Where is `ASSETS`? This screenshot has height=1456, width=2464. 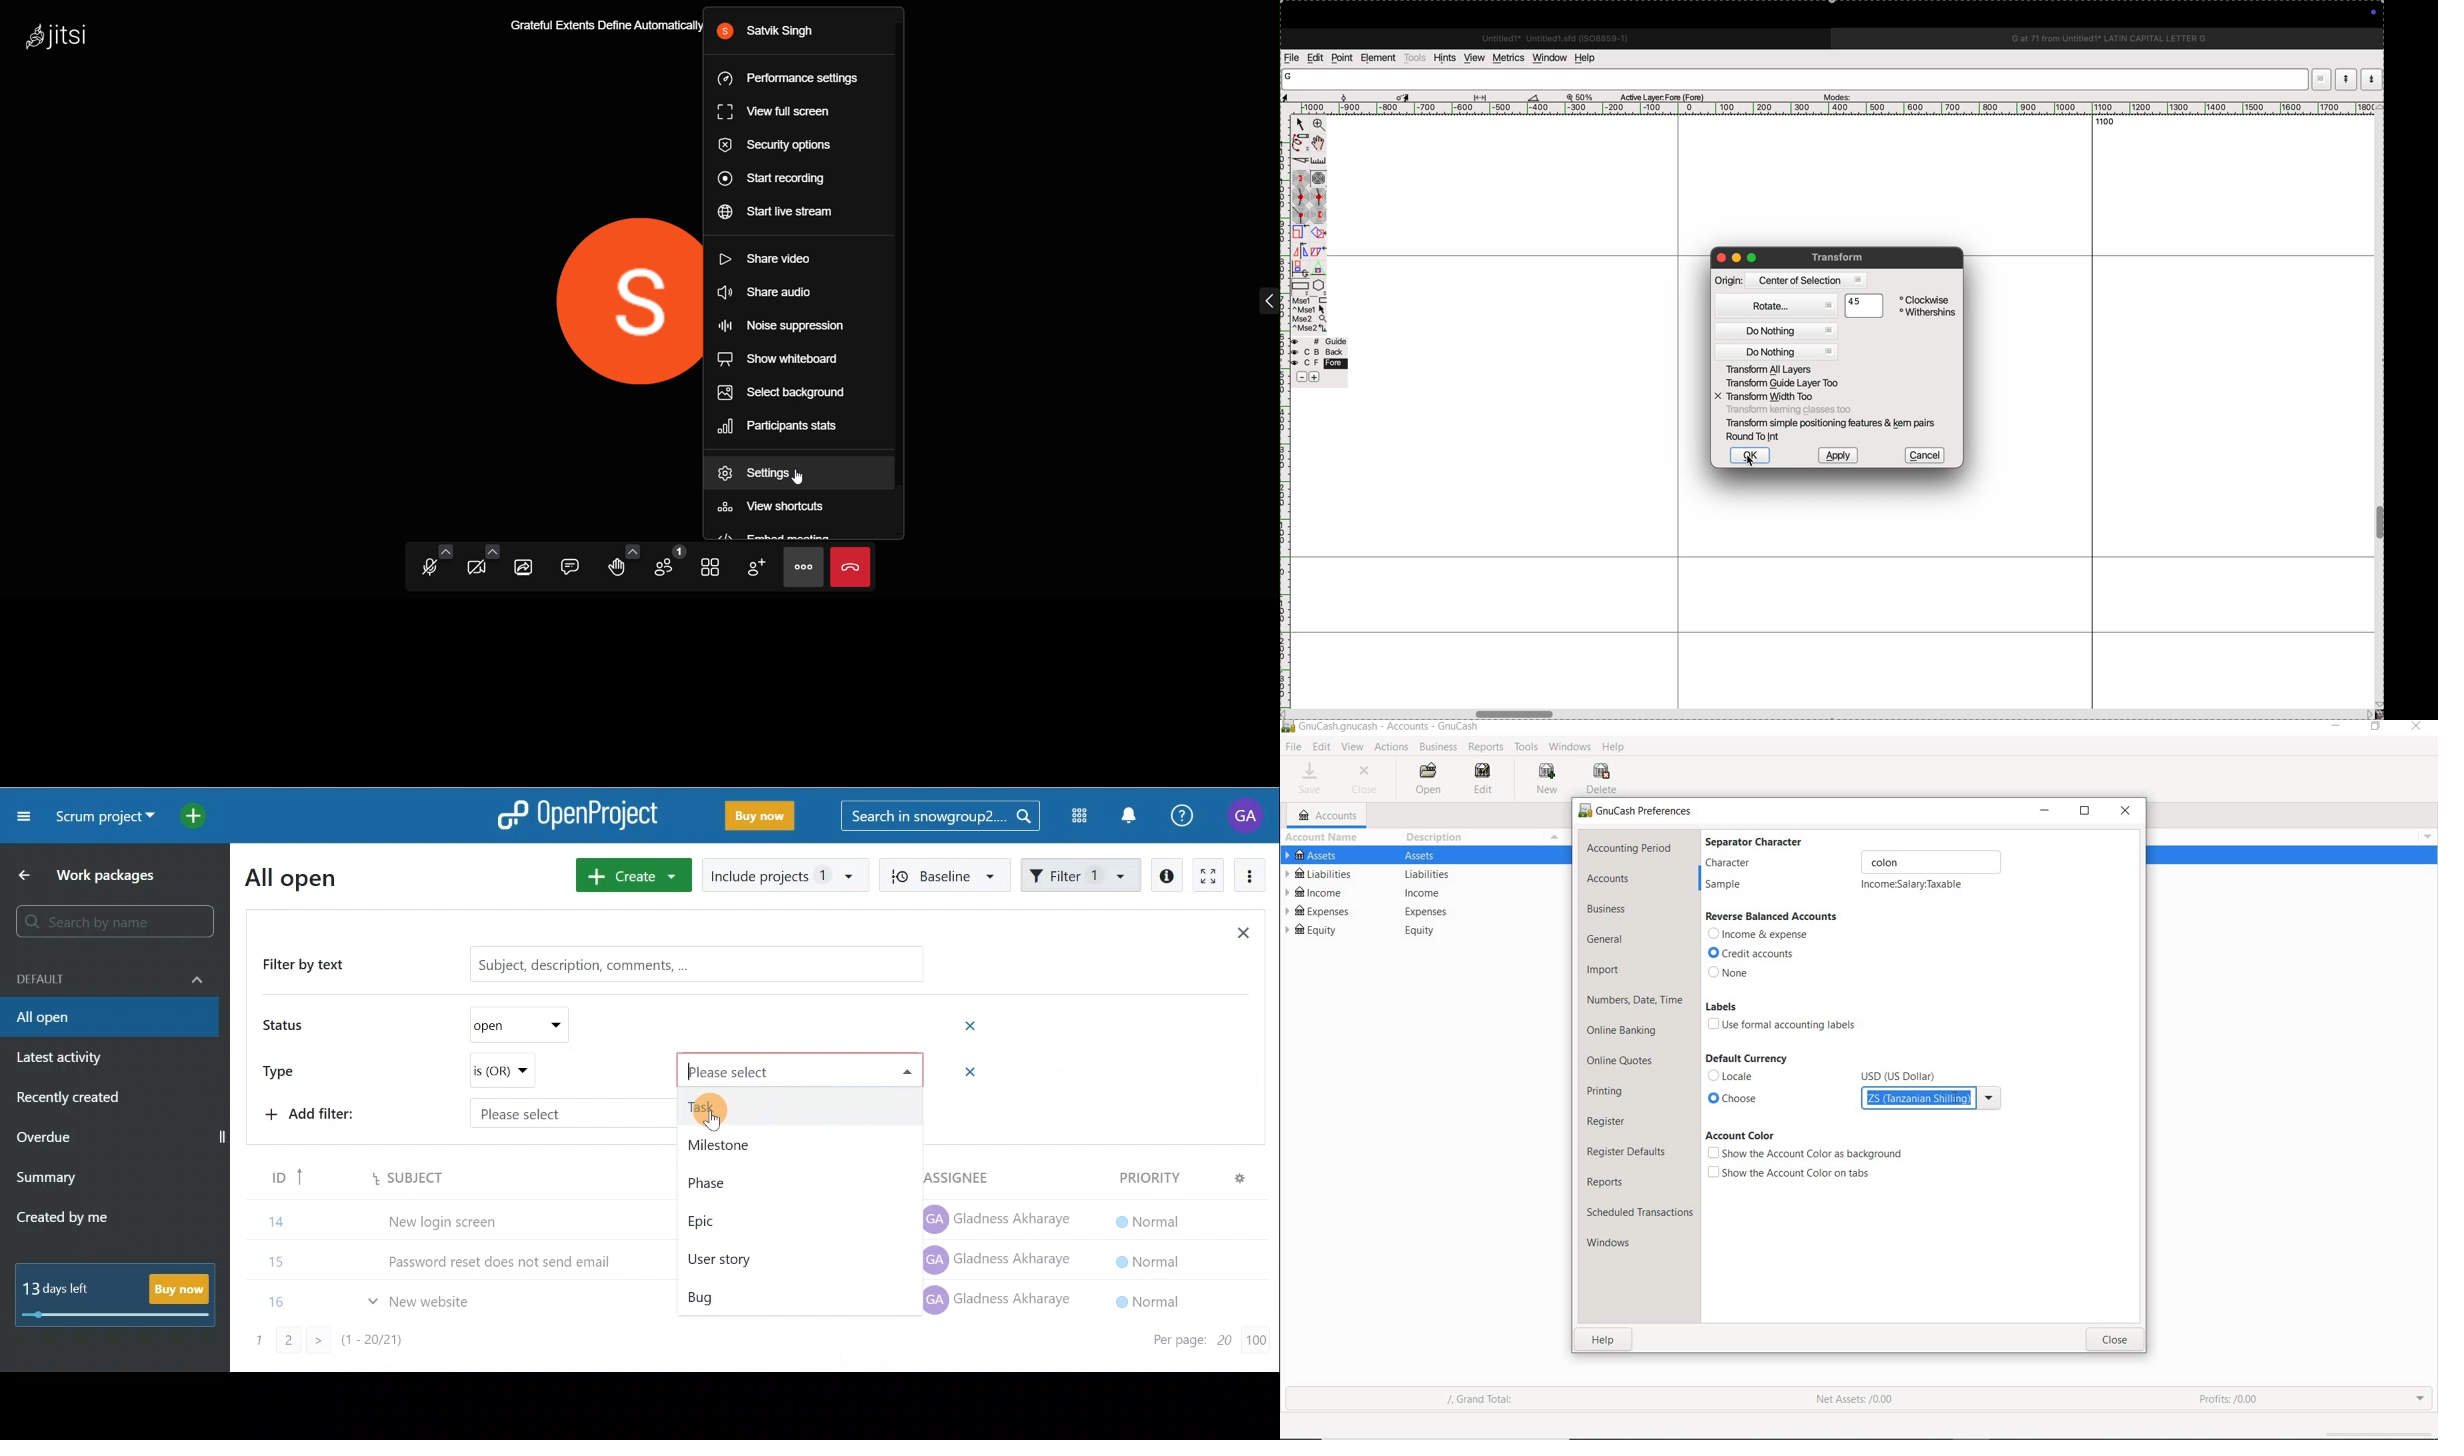
ASSETS is located at coordinates (1330, 856).